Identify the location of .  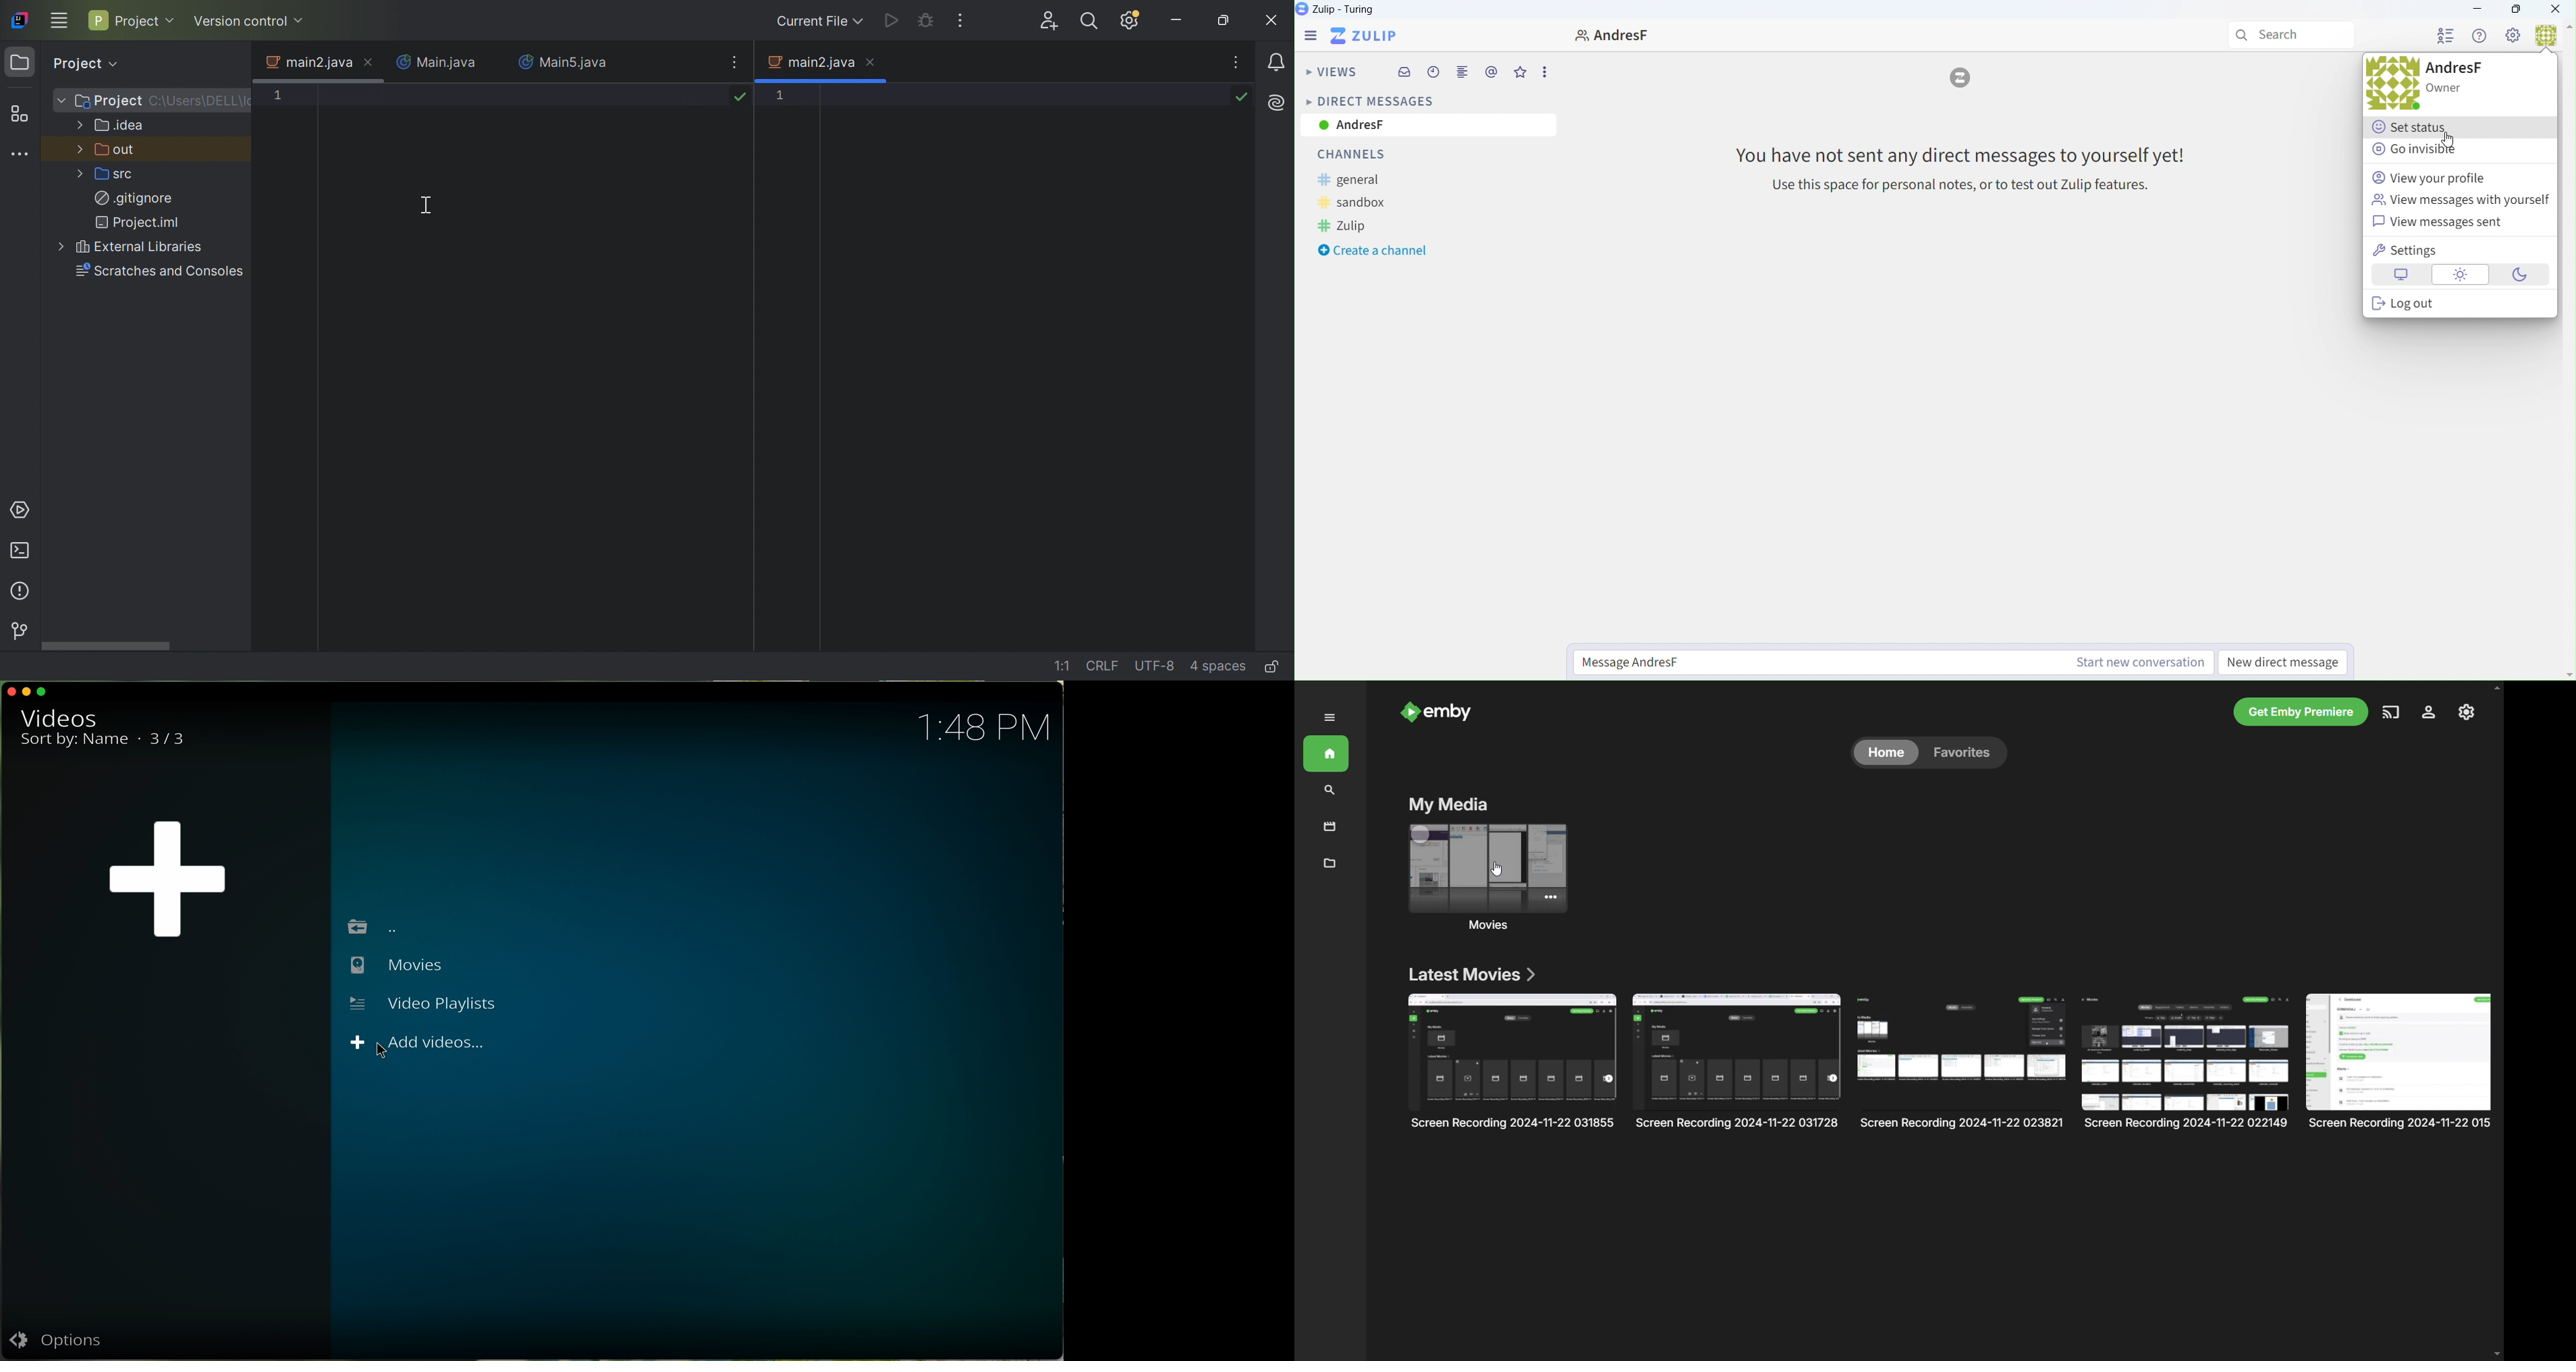
(1737, 1062).